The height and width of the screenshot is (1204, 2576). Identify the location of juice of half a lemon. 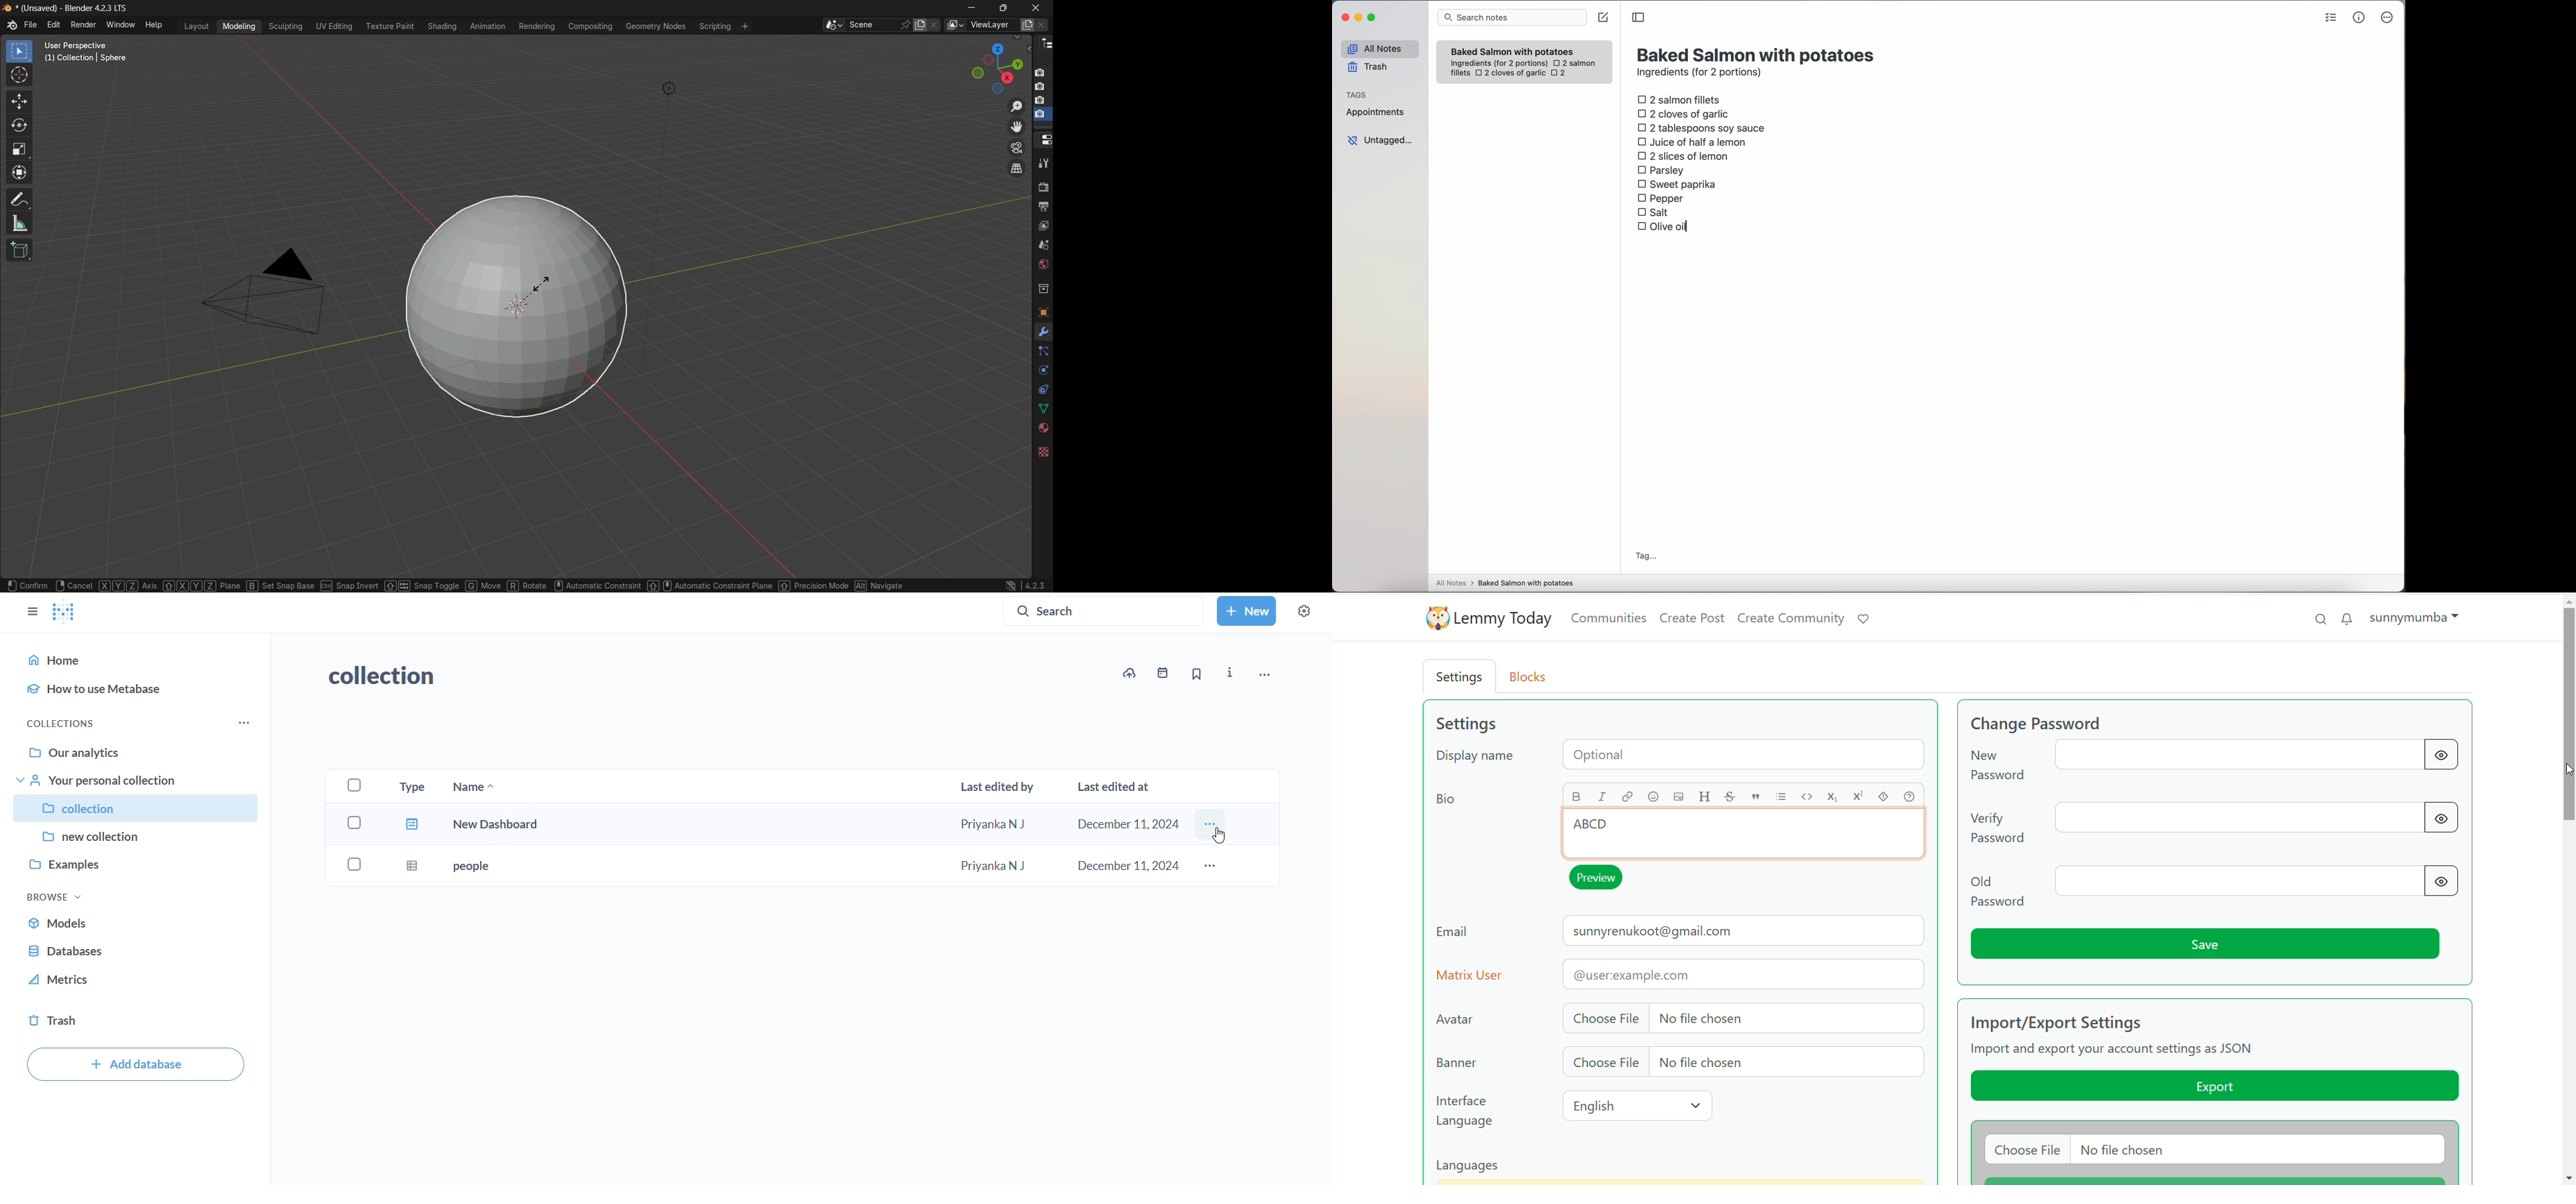
(1694, 142).